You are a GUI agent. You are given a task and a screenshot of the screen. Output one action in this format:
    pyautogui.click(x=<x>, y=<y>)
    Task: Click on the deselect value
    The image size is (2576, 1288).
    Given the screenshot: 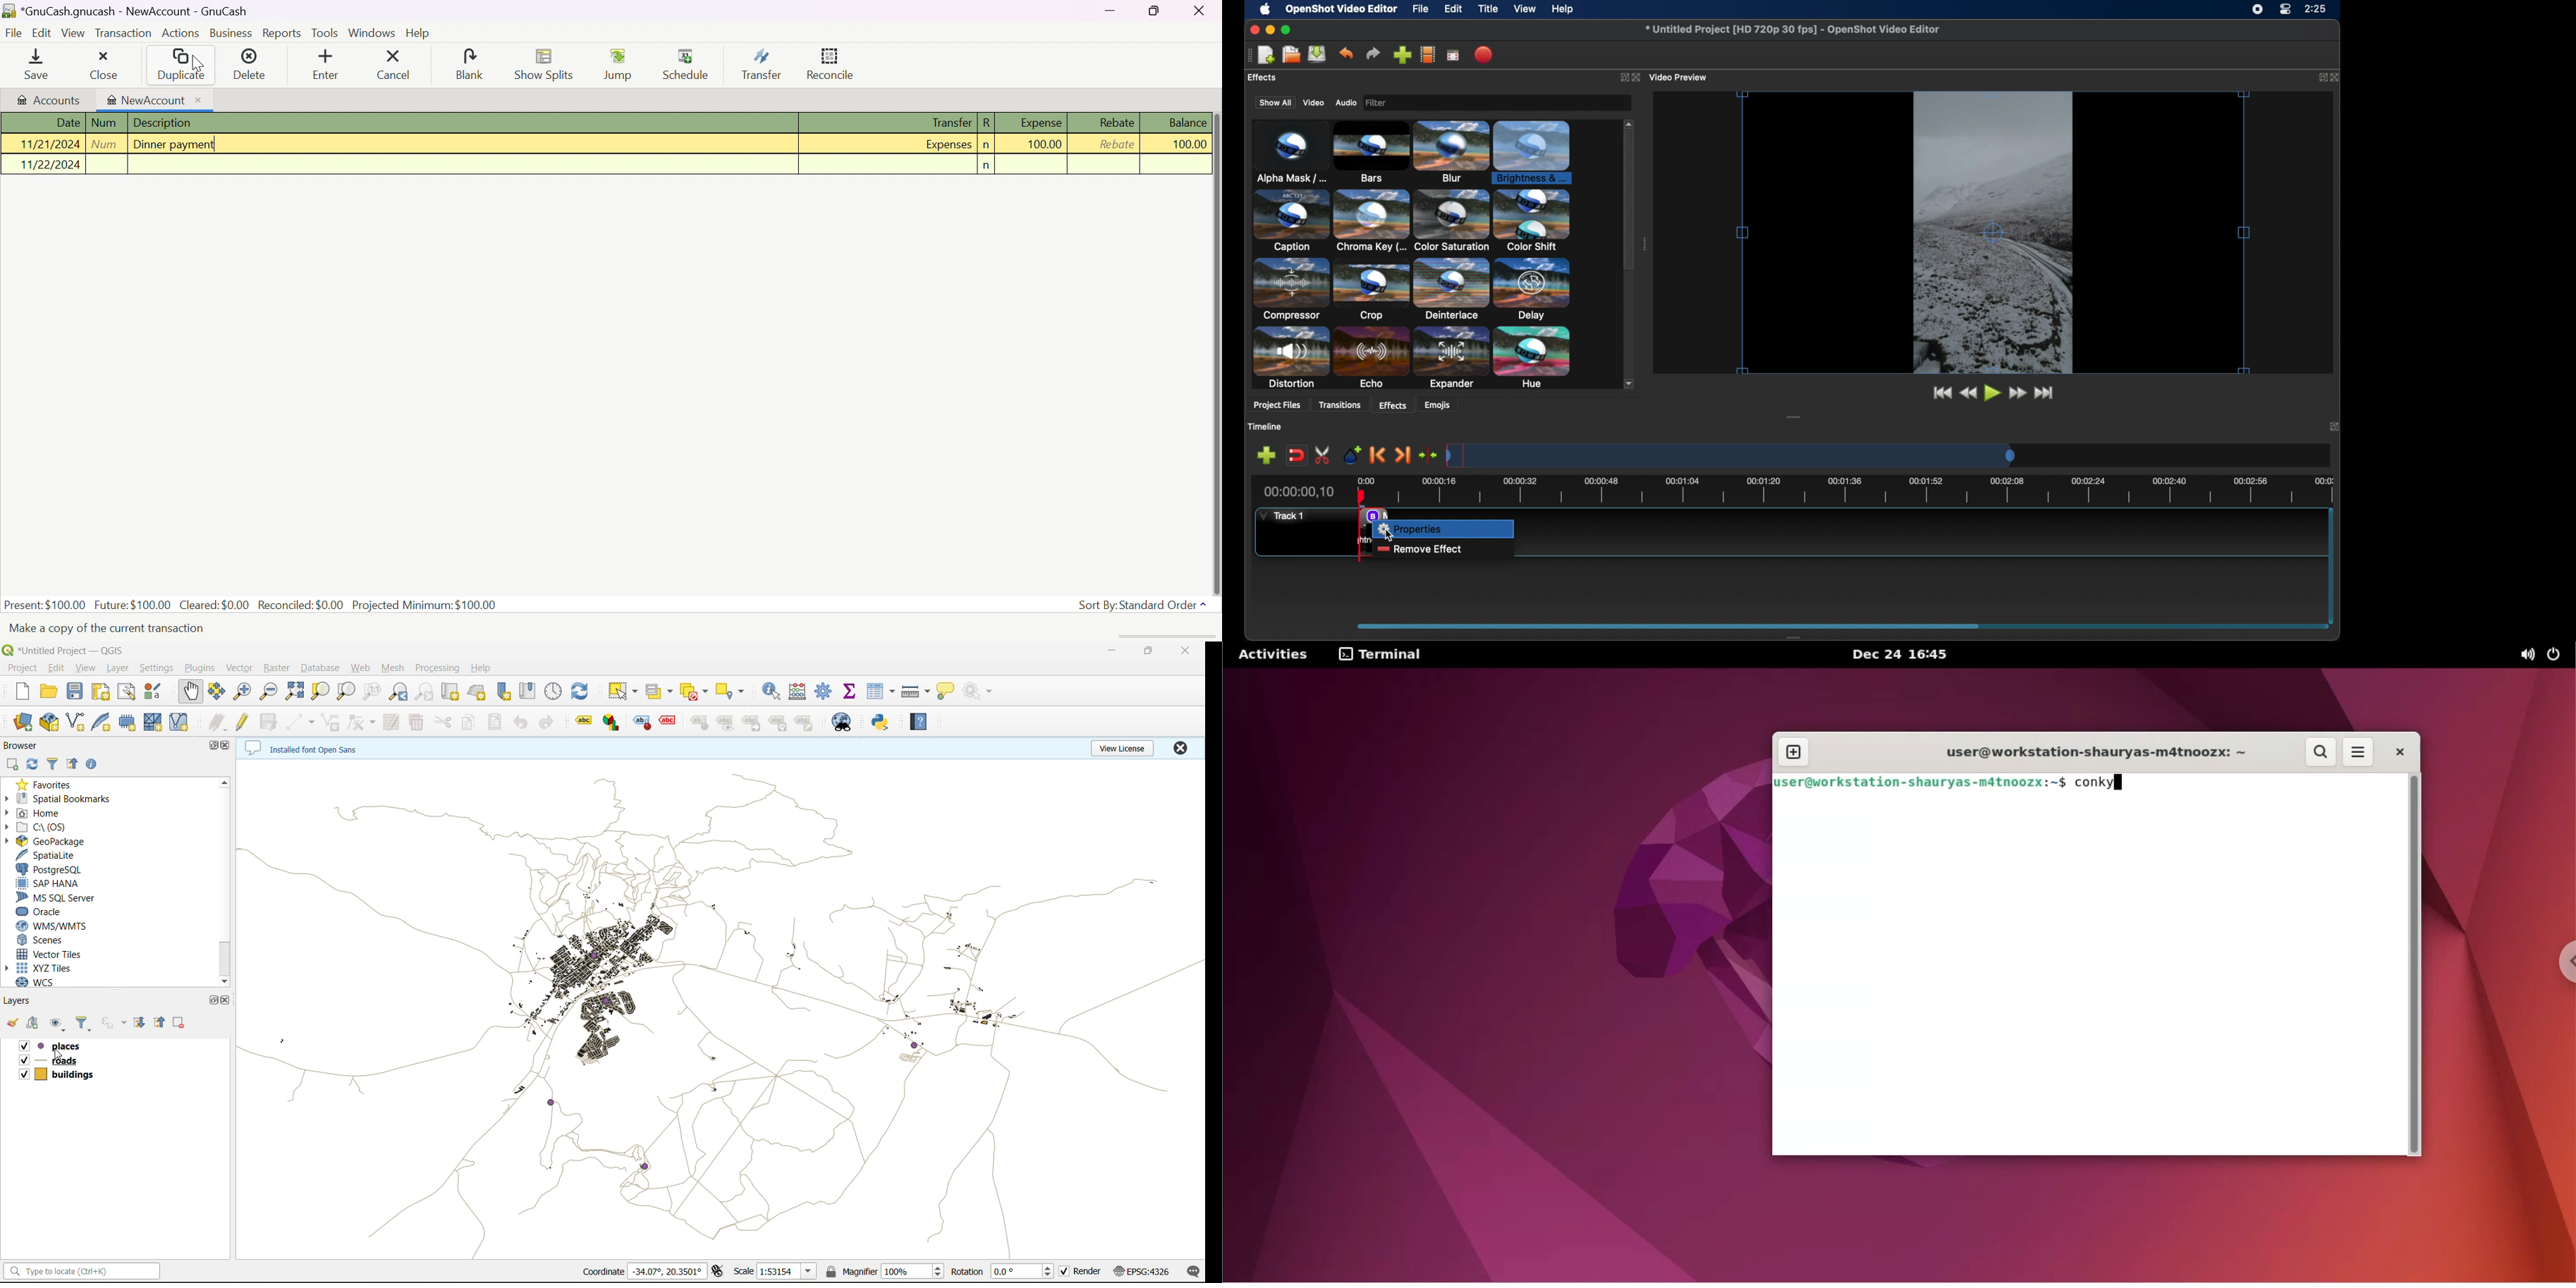 What is the action you would take?
    pyautogui.click(x=694, y=690)
    